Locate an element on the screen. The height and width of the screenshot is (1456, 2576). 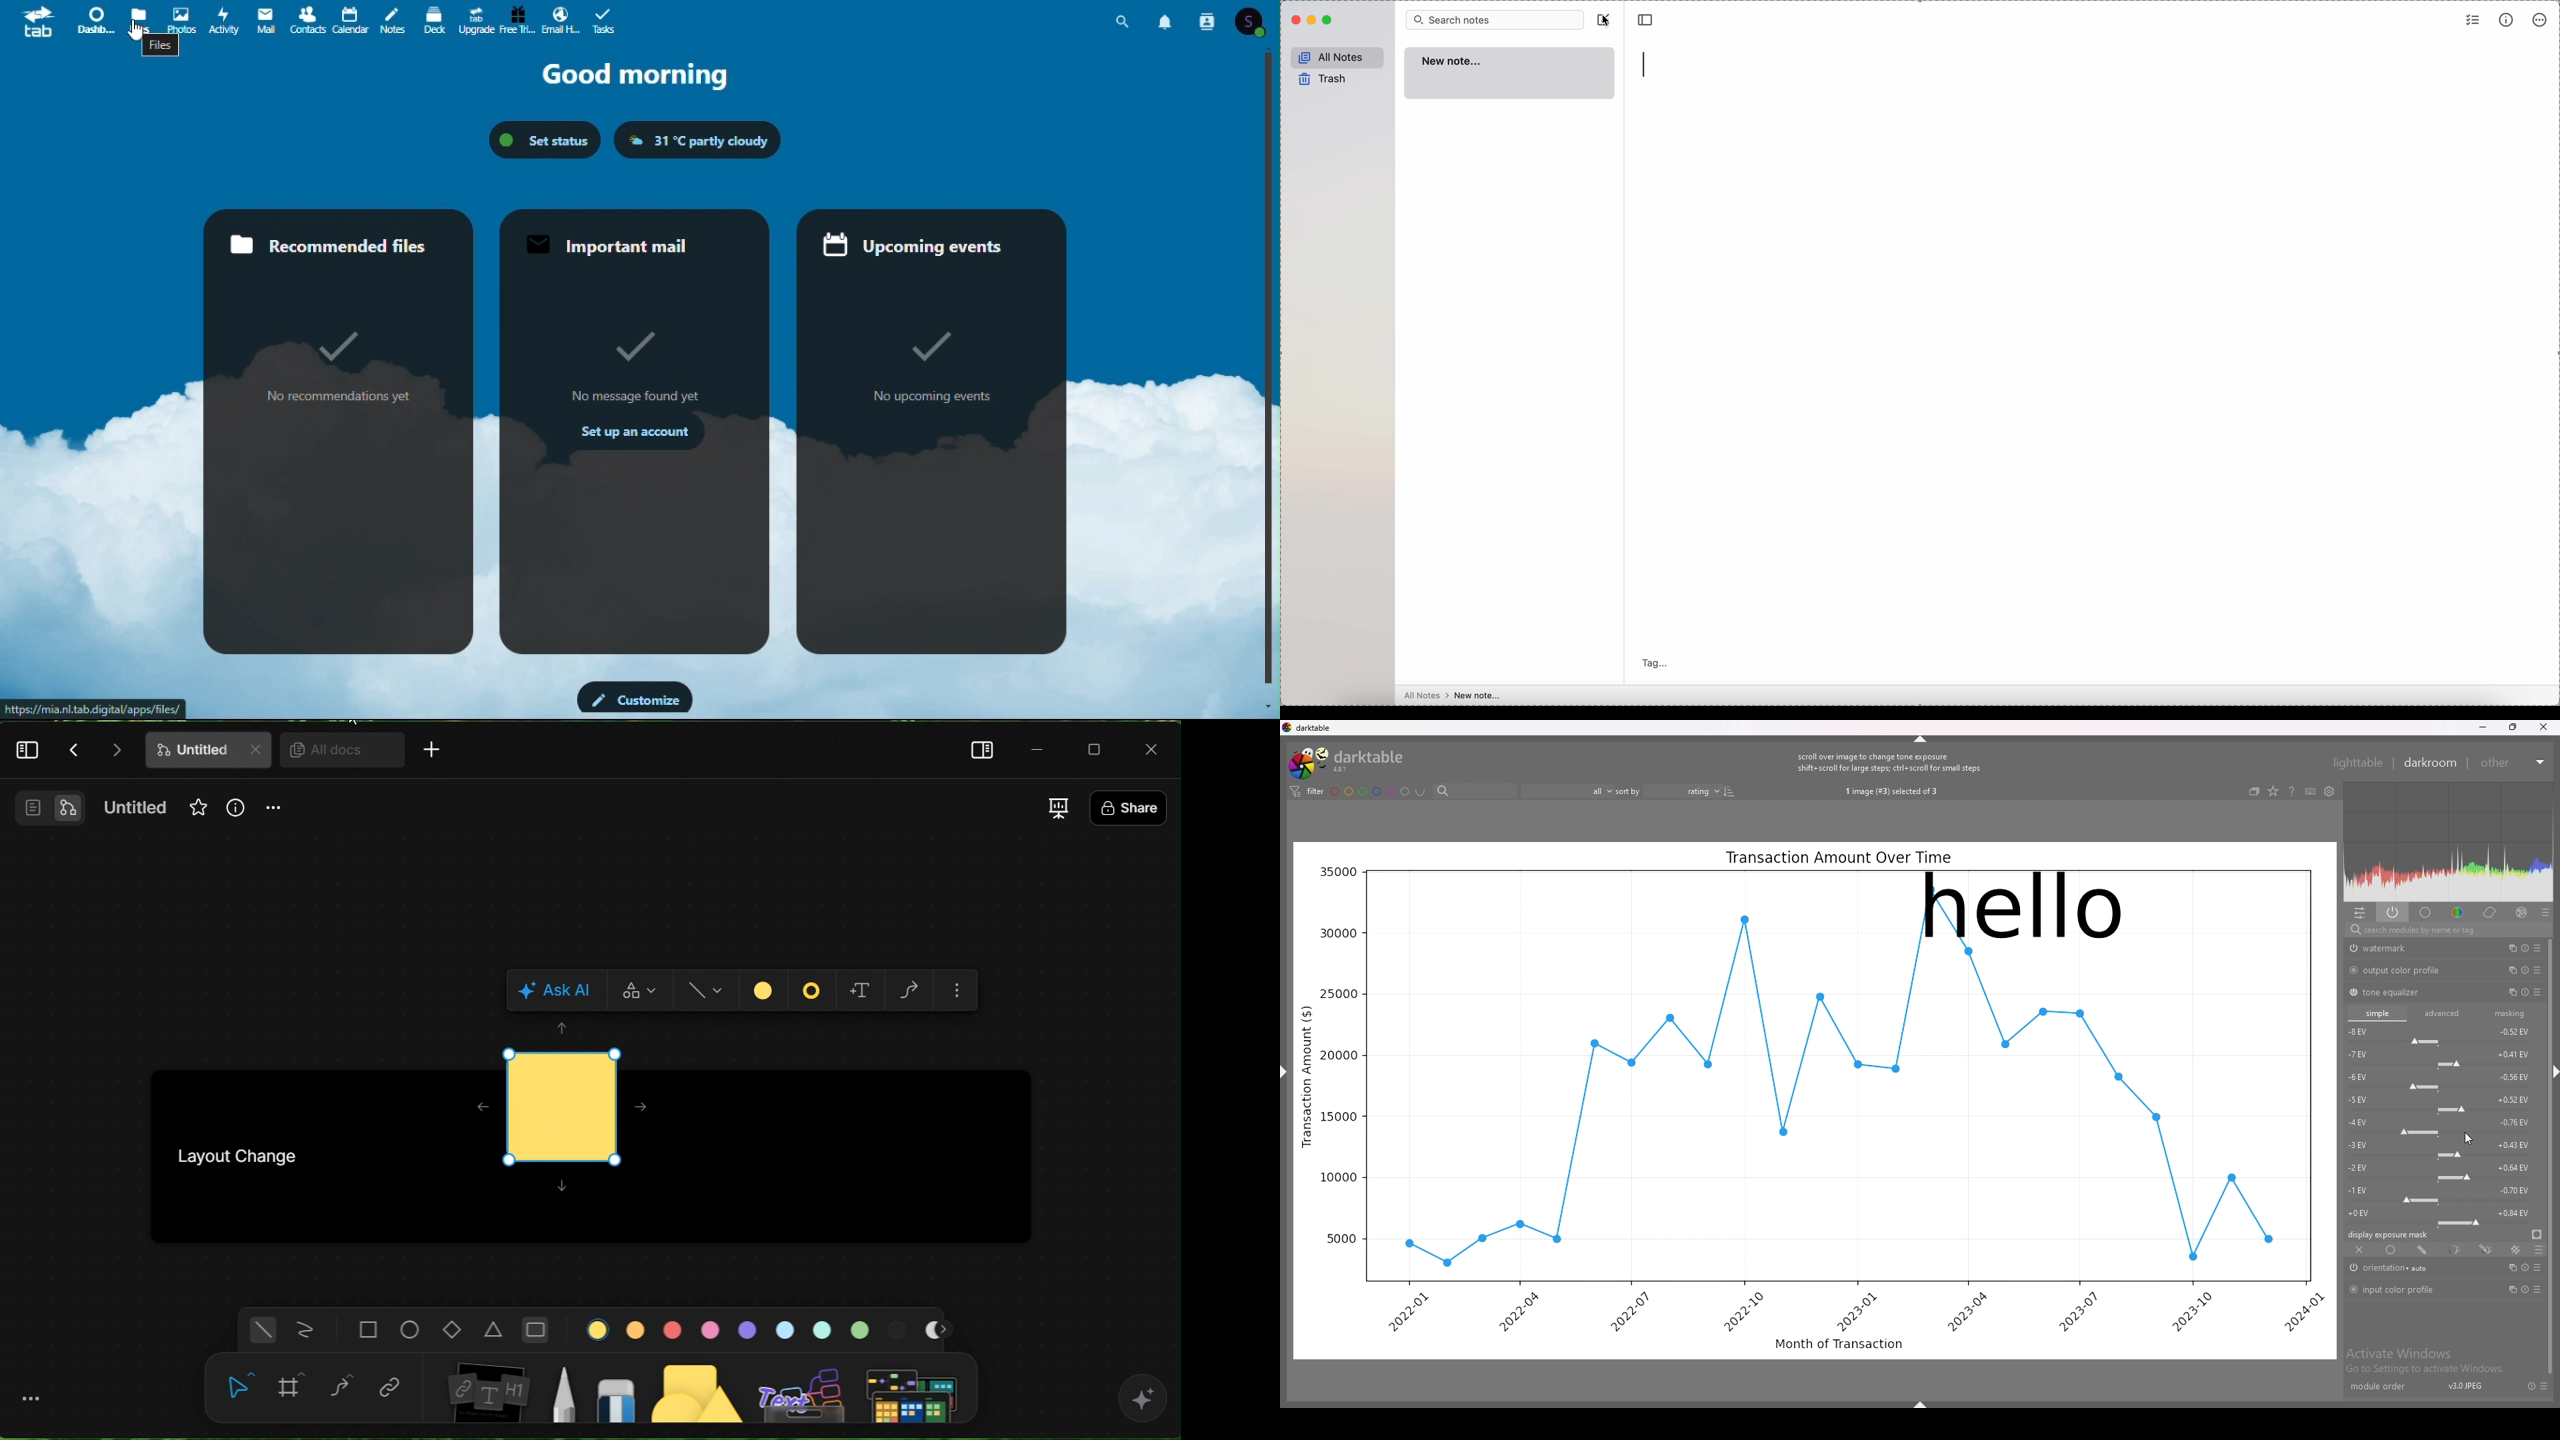
multiple instance actions, reset and presets is located at coordinates (2524, 947).